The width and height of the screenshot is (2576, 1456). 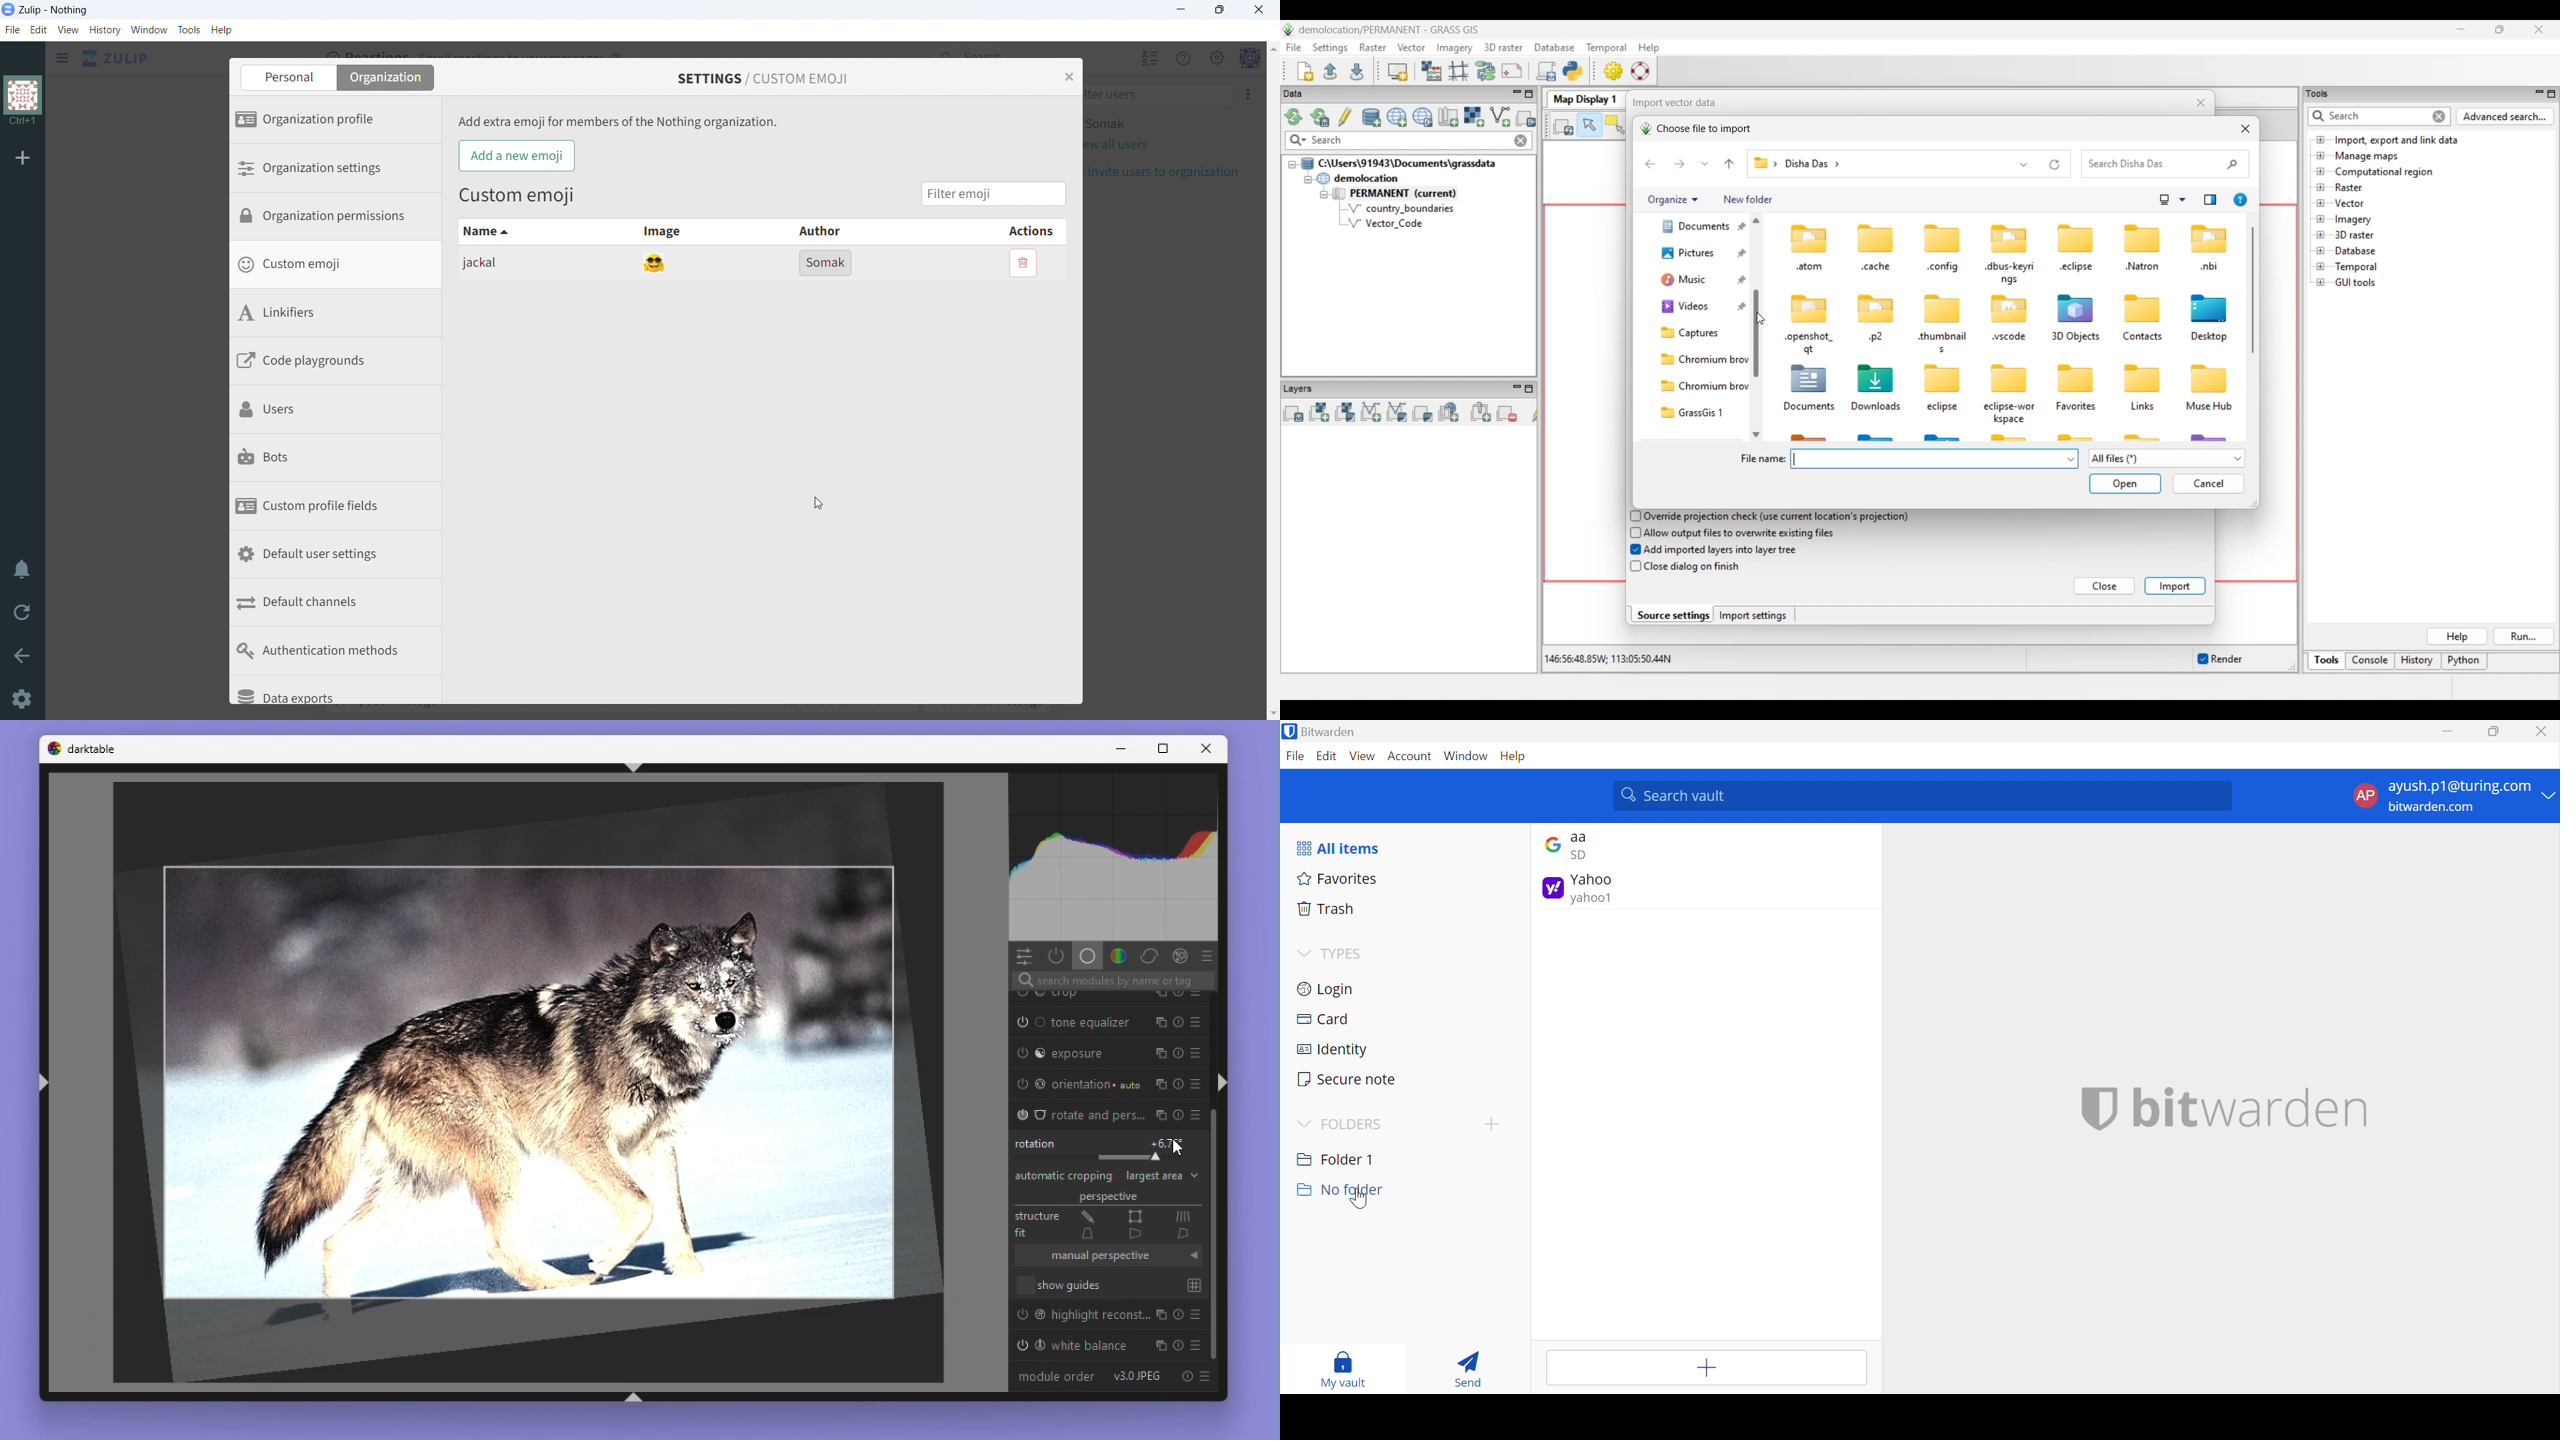 I want to click on minimize, so click(x=1182, y=9).